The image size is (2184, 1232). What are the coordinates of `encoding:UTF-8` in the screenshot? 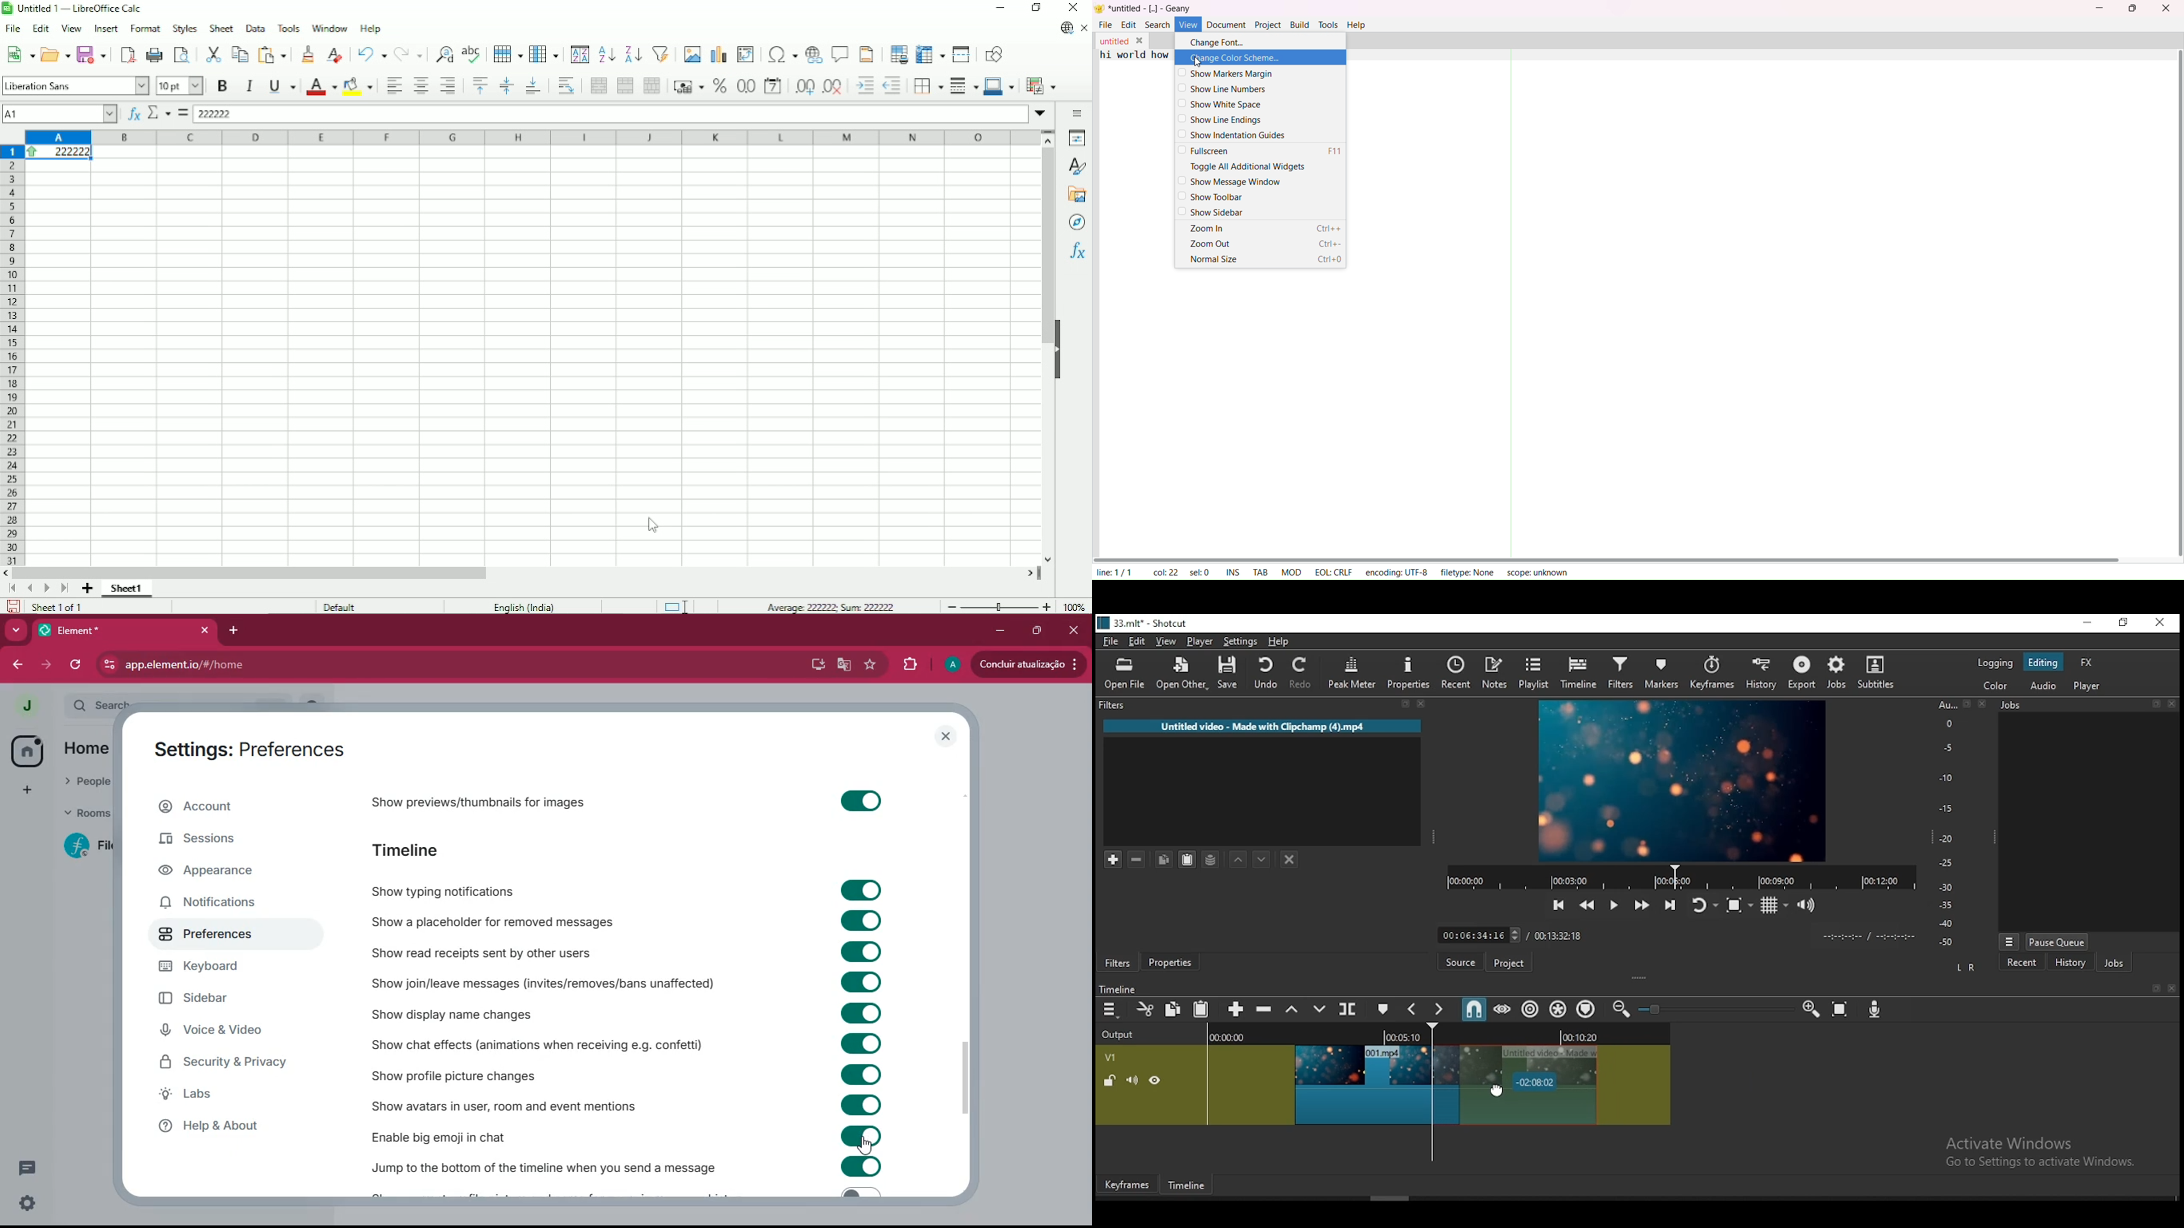 It's located at (1399, 571).